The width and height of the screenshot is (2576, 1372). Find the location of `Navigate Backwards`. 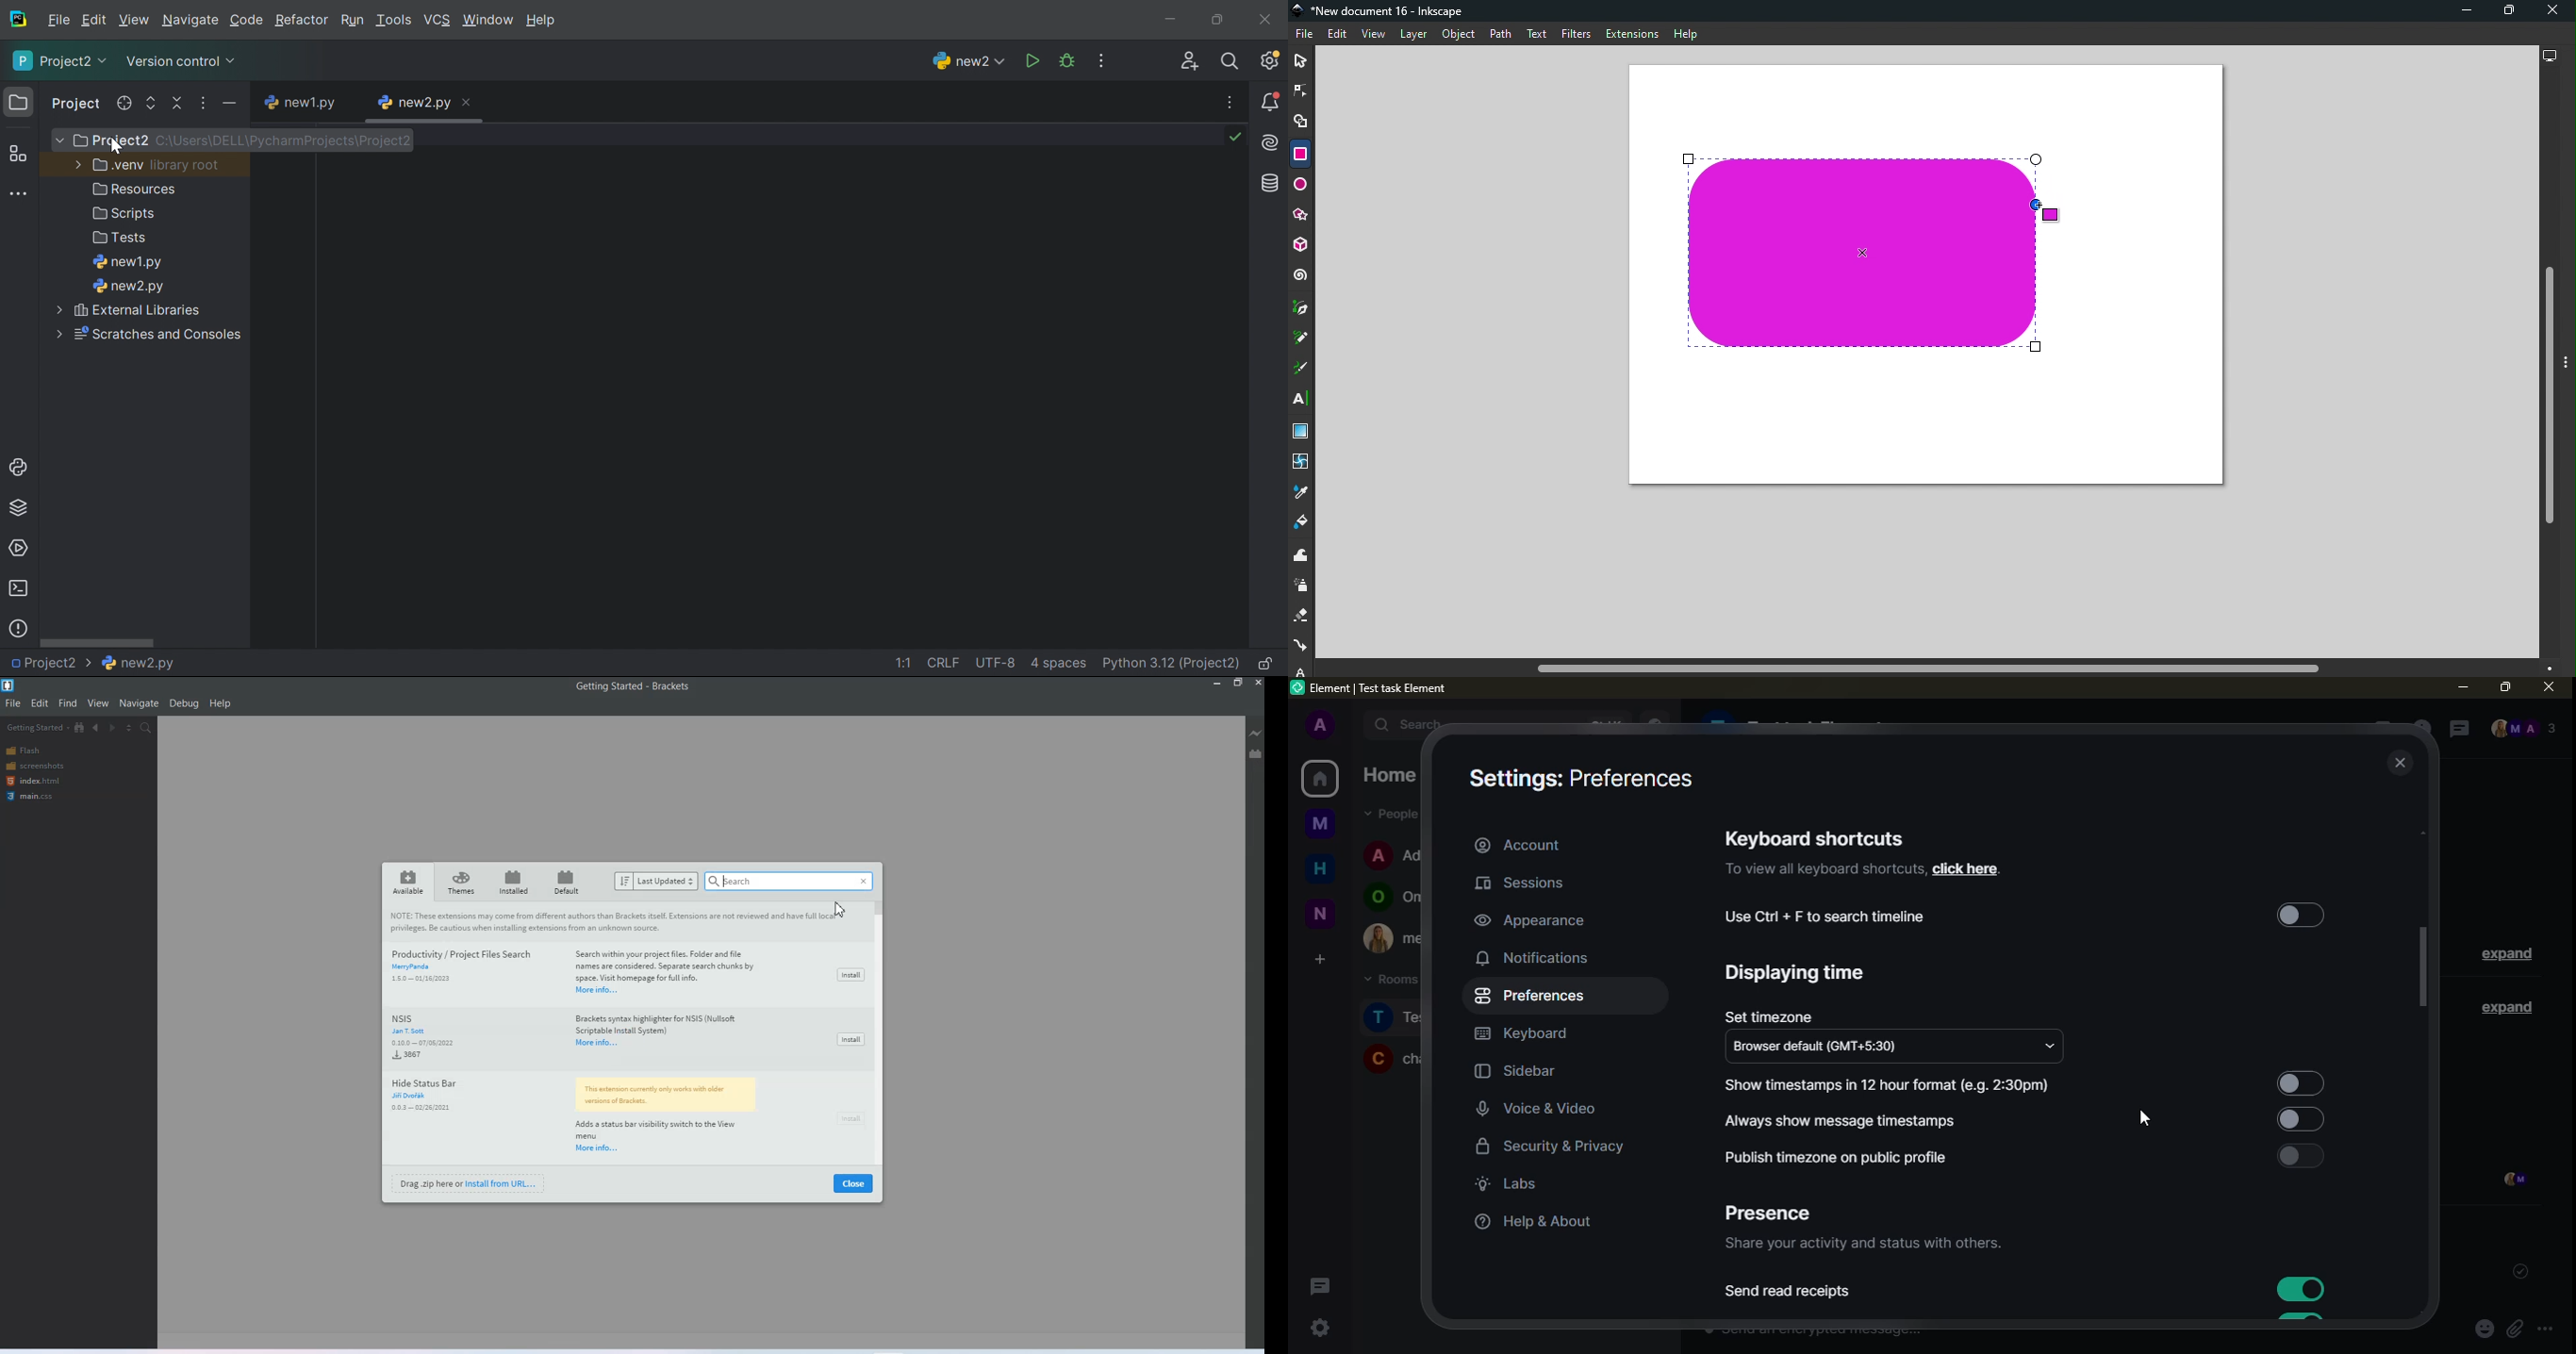

Navigate Backwards is located at coordinates (97, 728).